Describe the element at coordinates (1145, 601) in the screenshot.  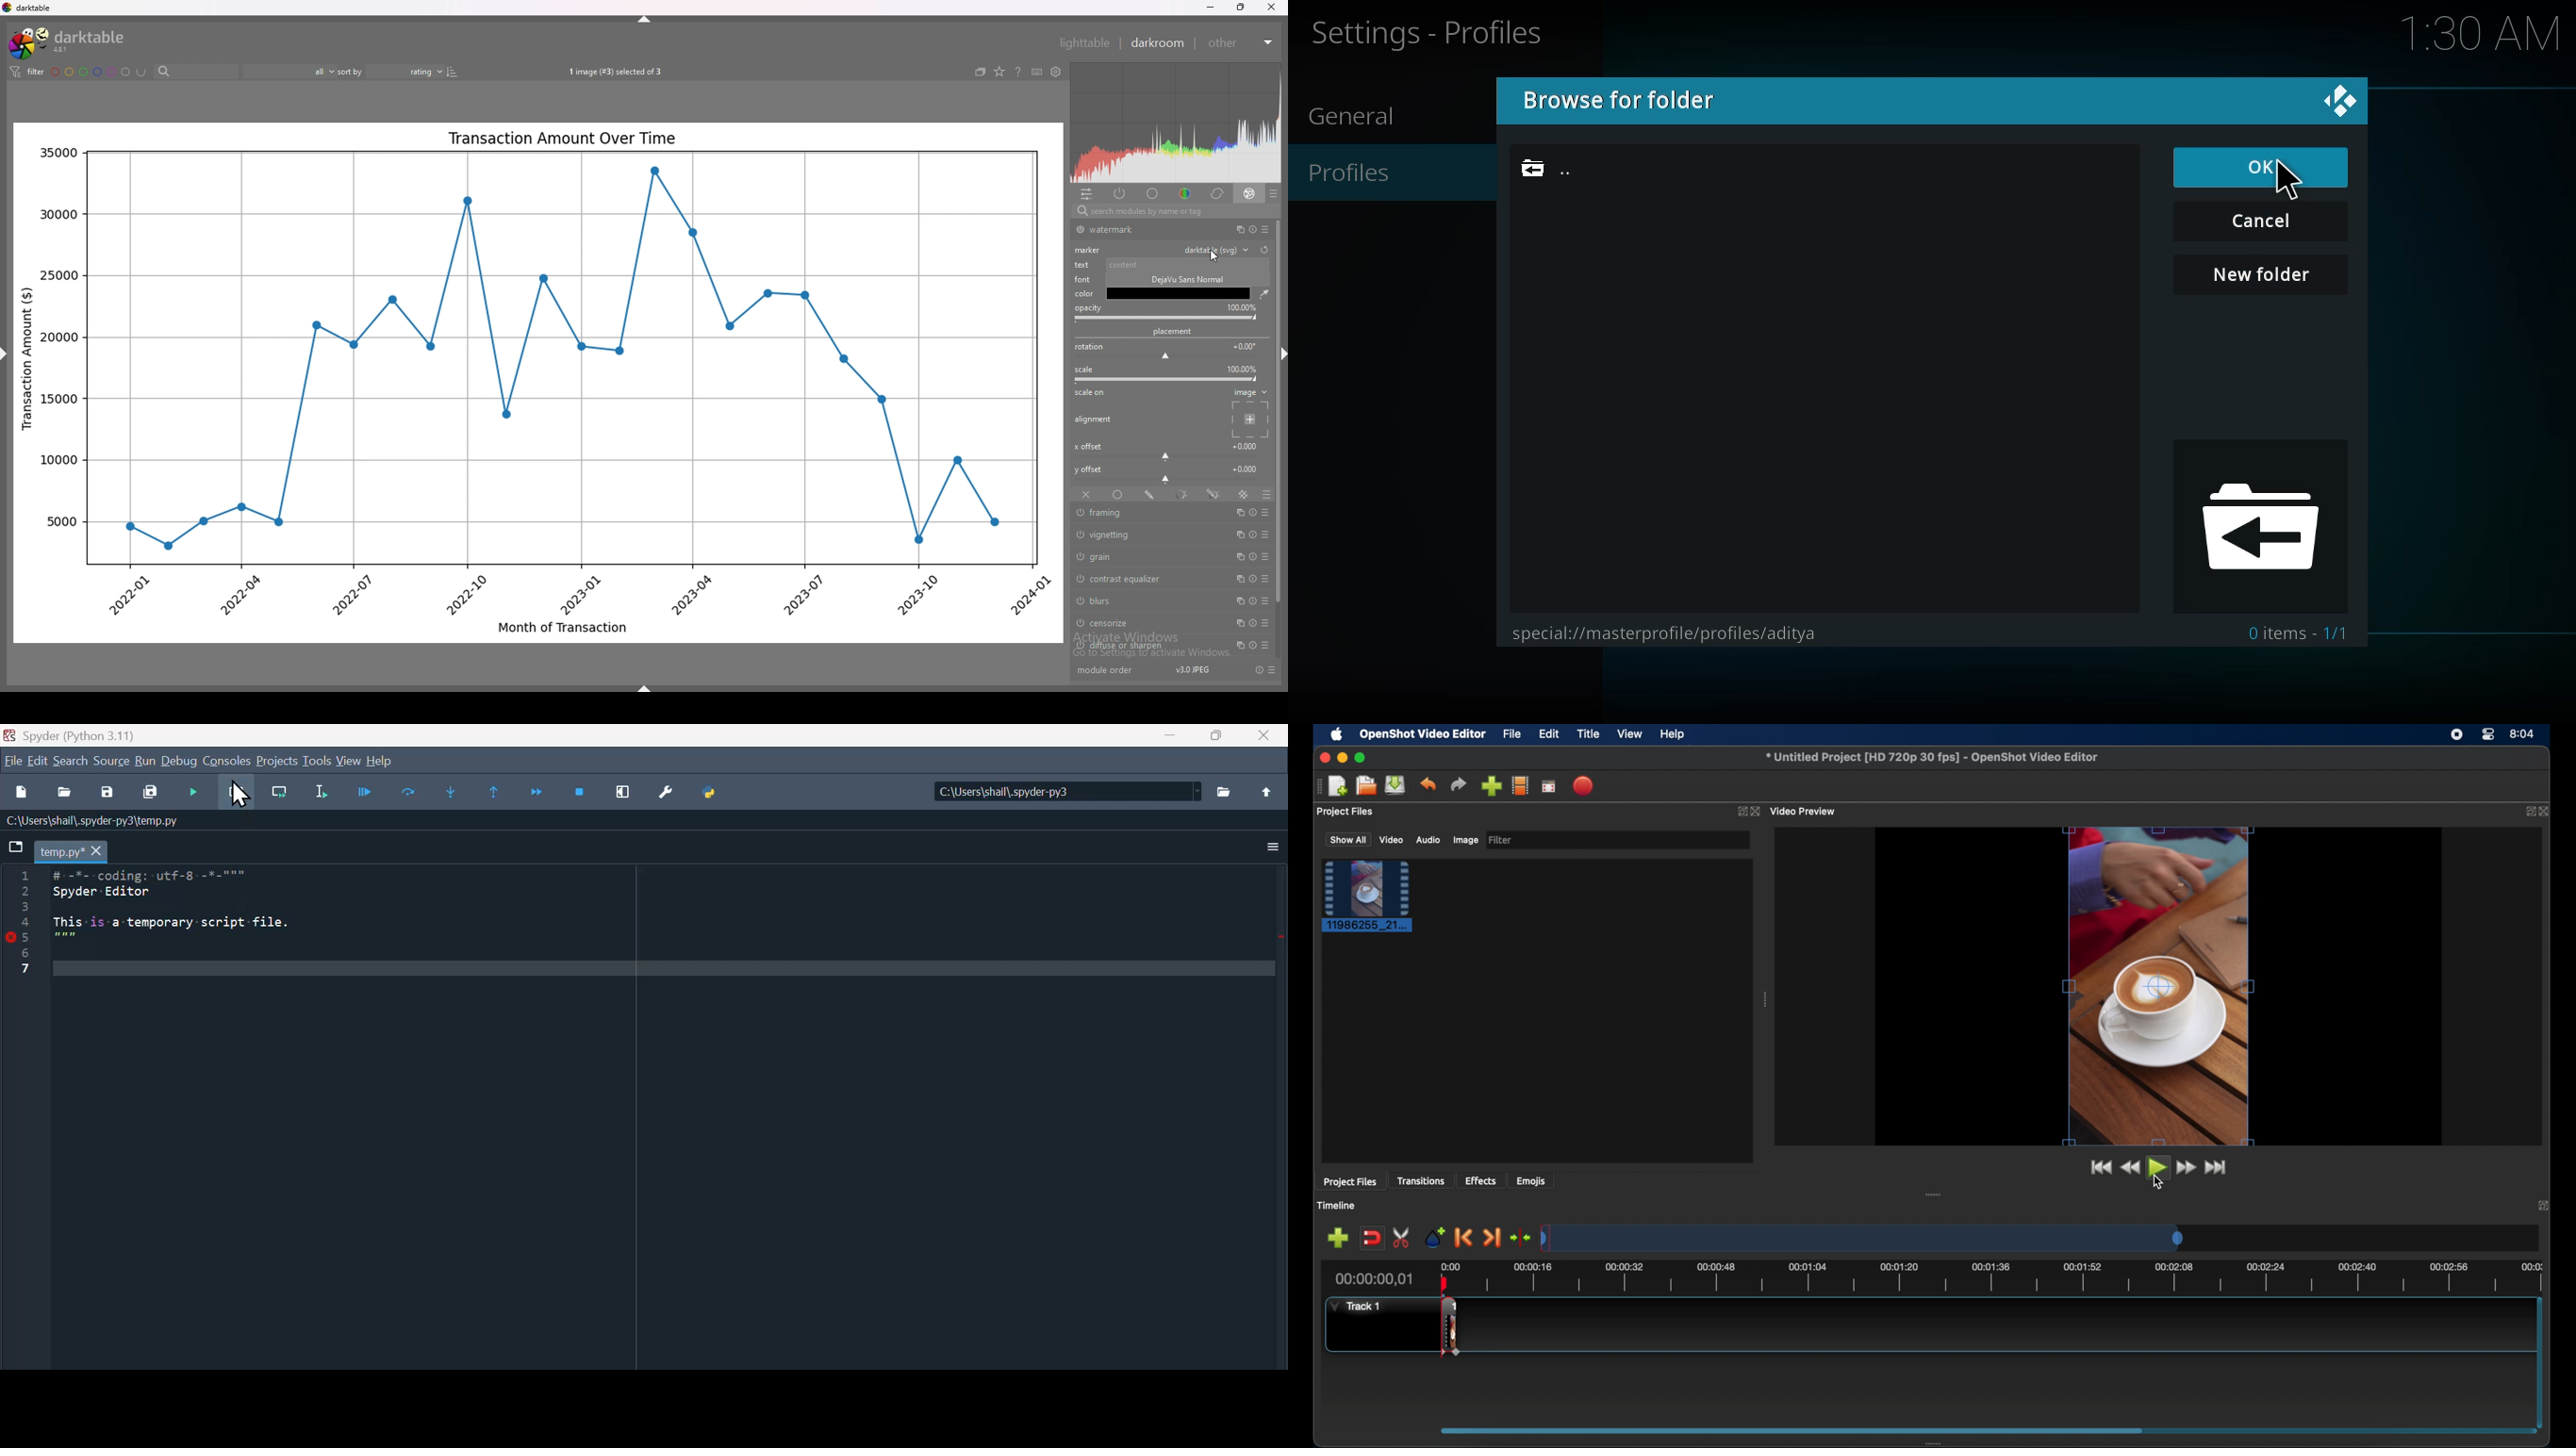
I see `blurs` at that location.